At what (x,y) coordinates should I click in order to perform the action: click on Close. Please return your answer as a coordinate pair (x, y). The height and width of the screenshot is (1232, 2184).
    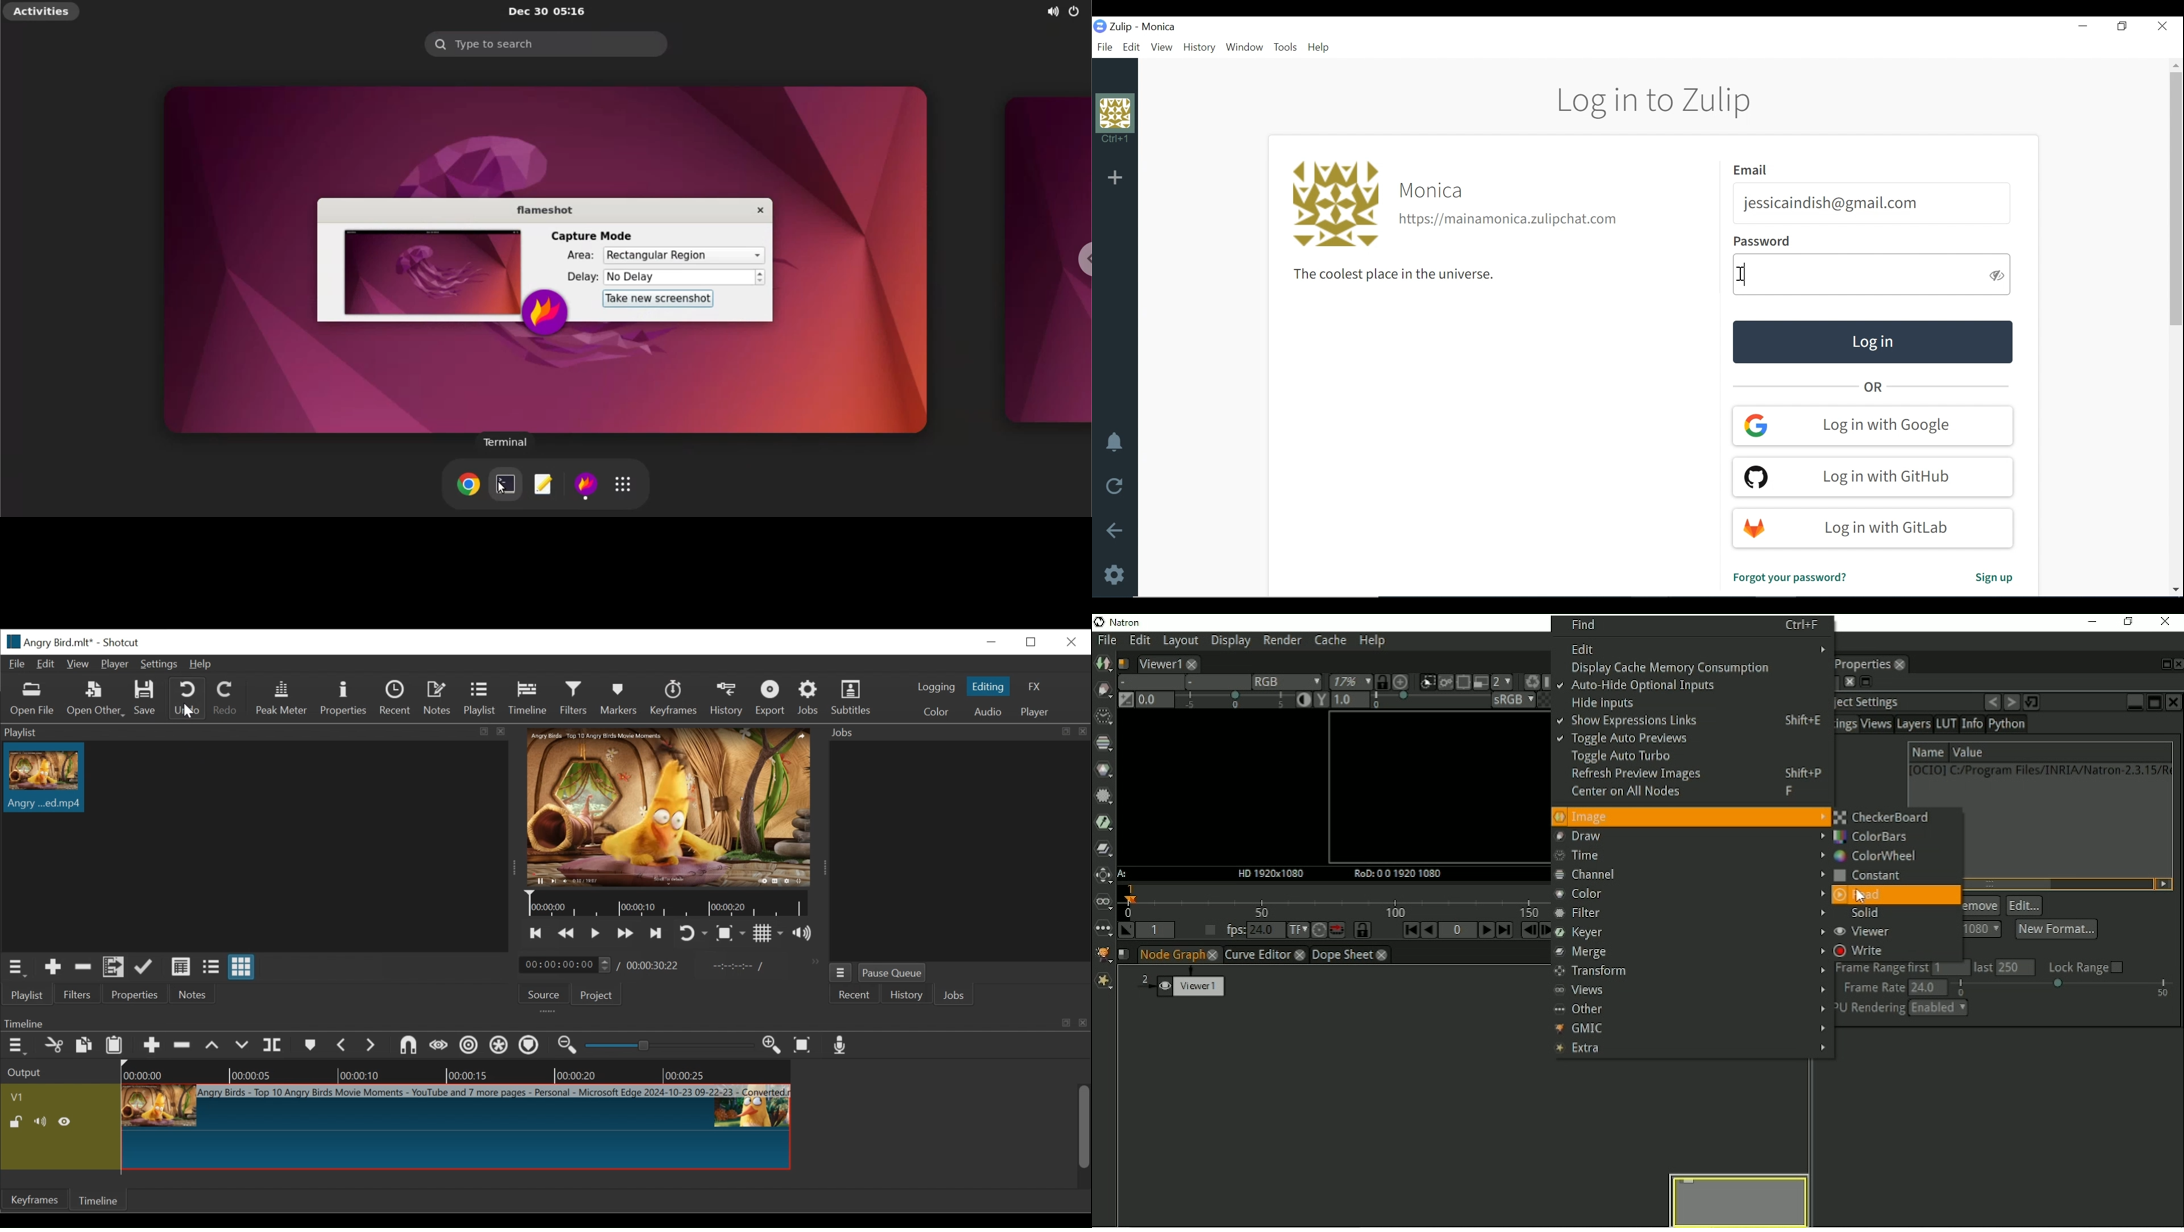
    Looking at the image, I should click on (1071, 642).